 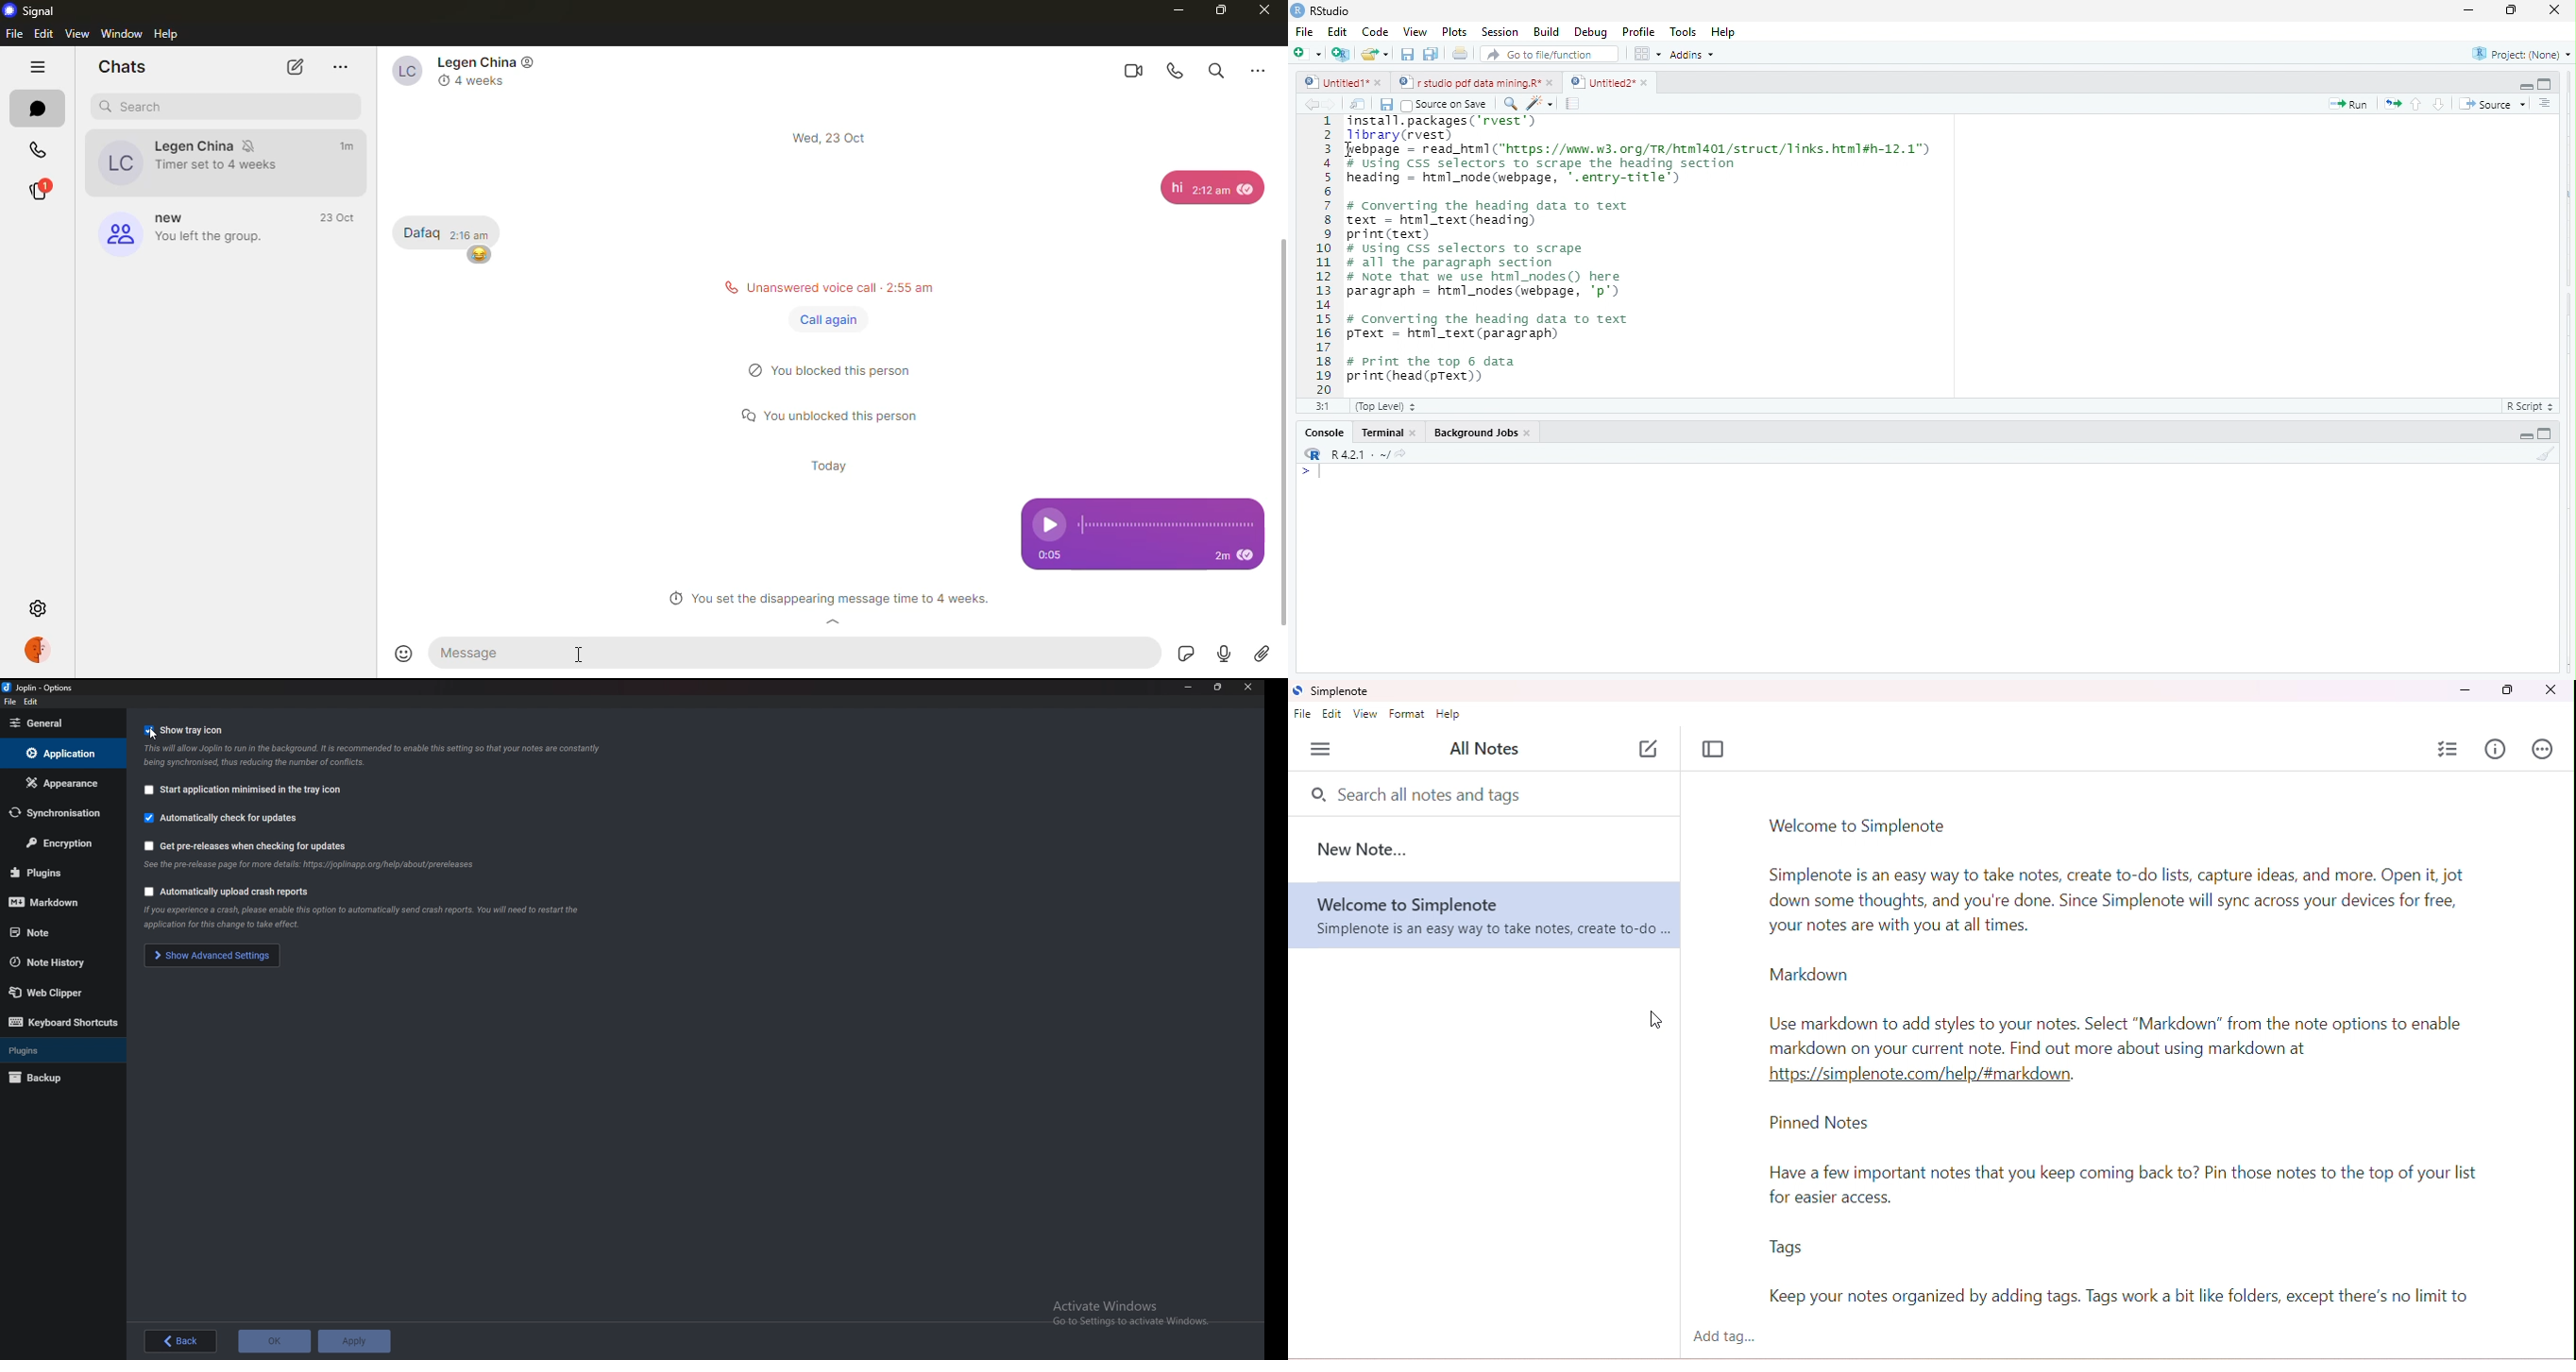 What do you see at coordinates (60, 783) in the screenshot?
I see `Appearance` at bounding box center [60, 783].